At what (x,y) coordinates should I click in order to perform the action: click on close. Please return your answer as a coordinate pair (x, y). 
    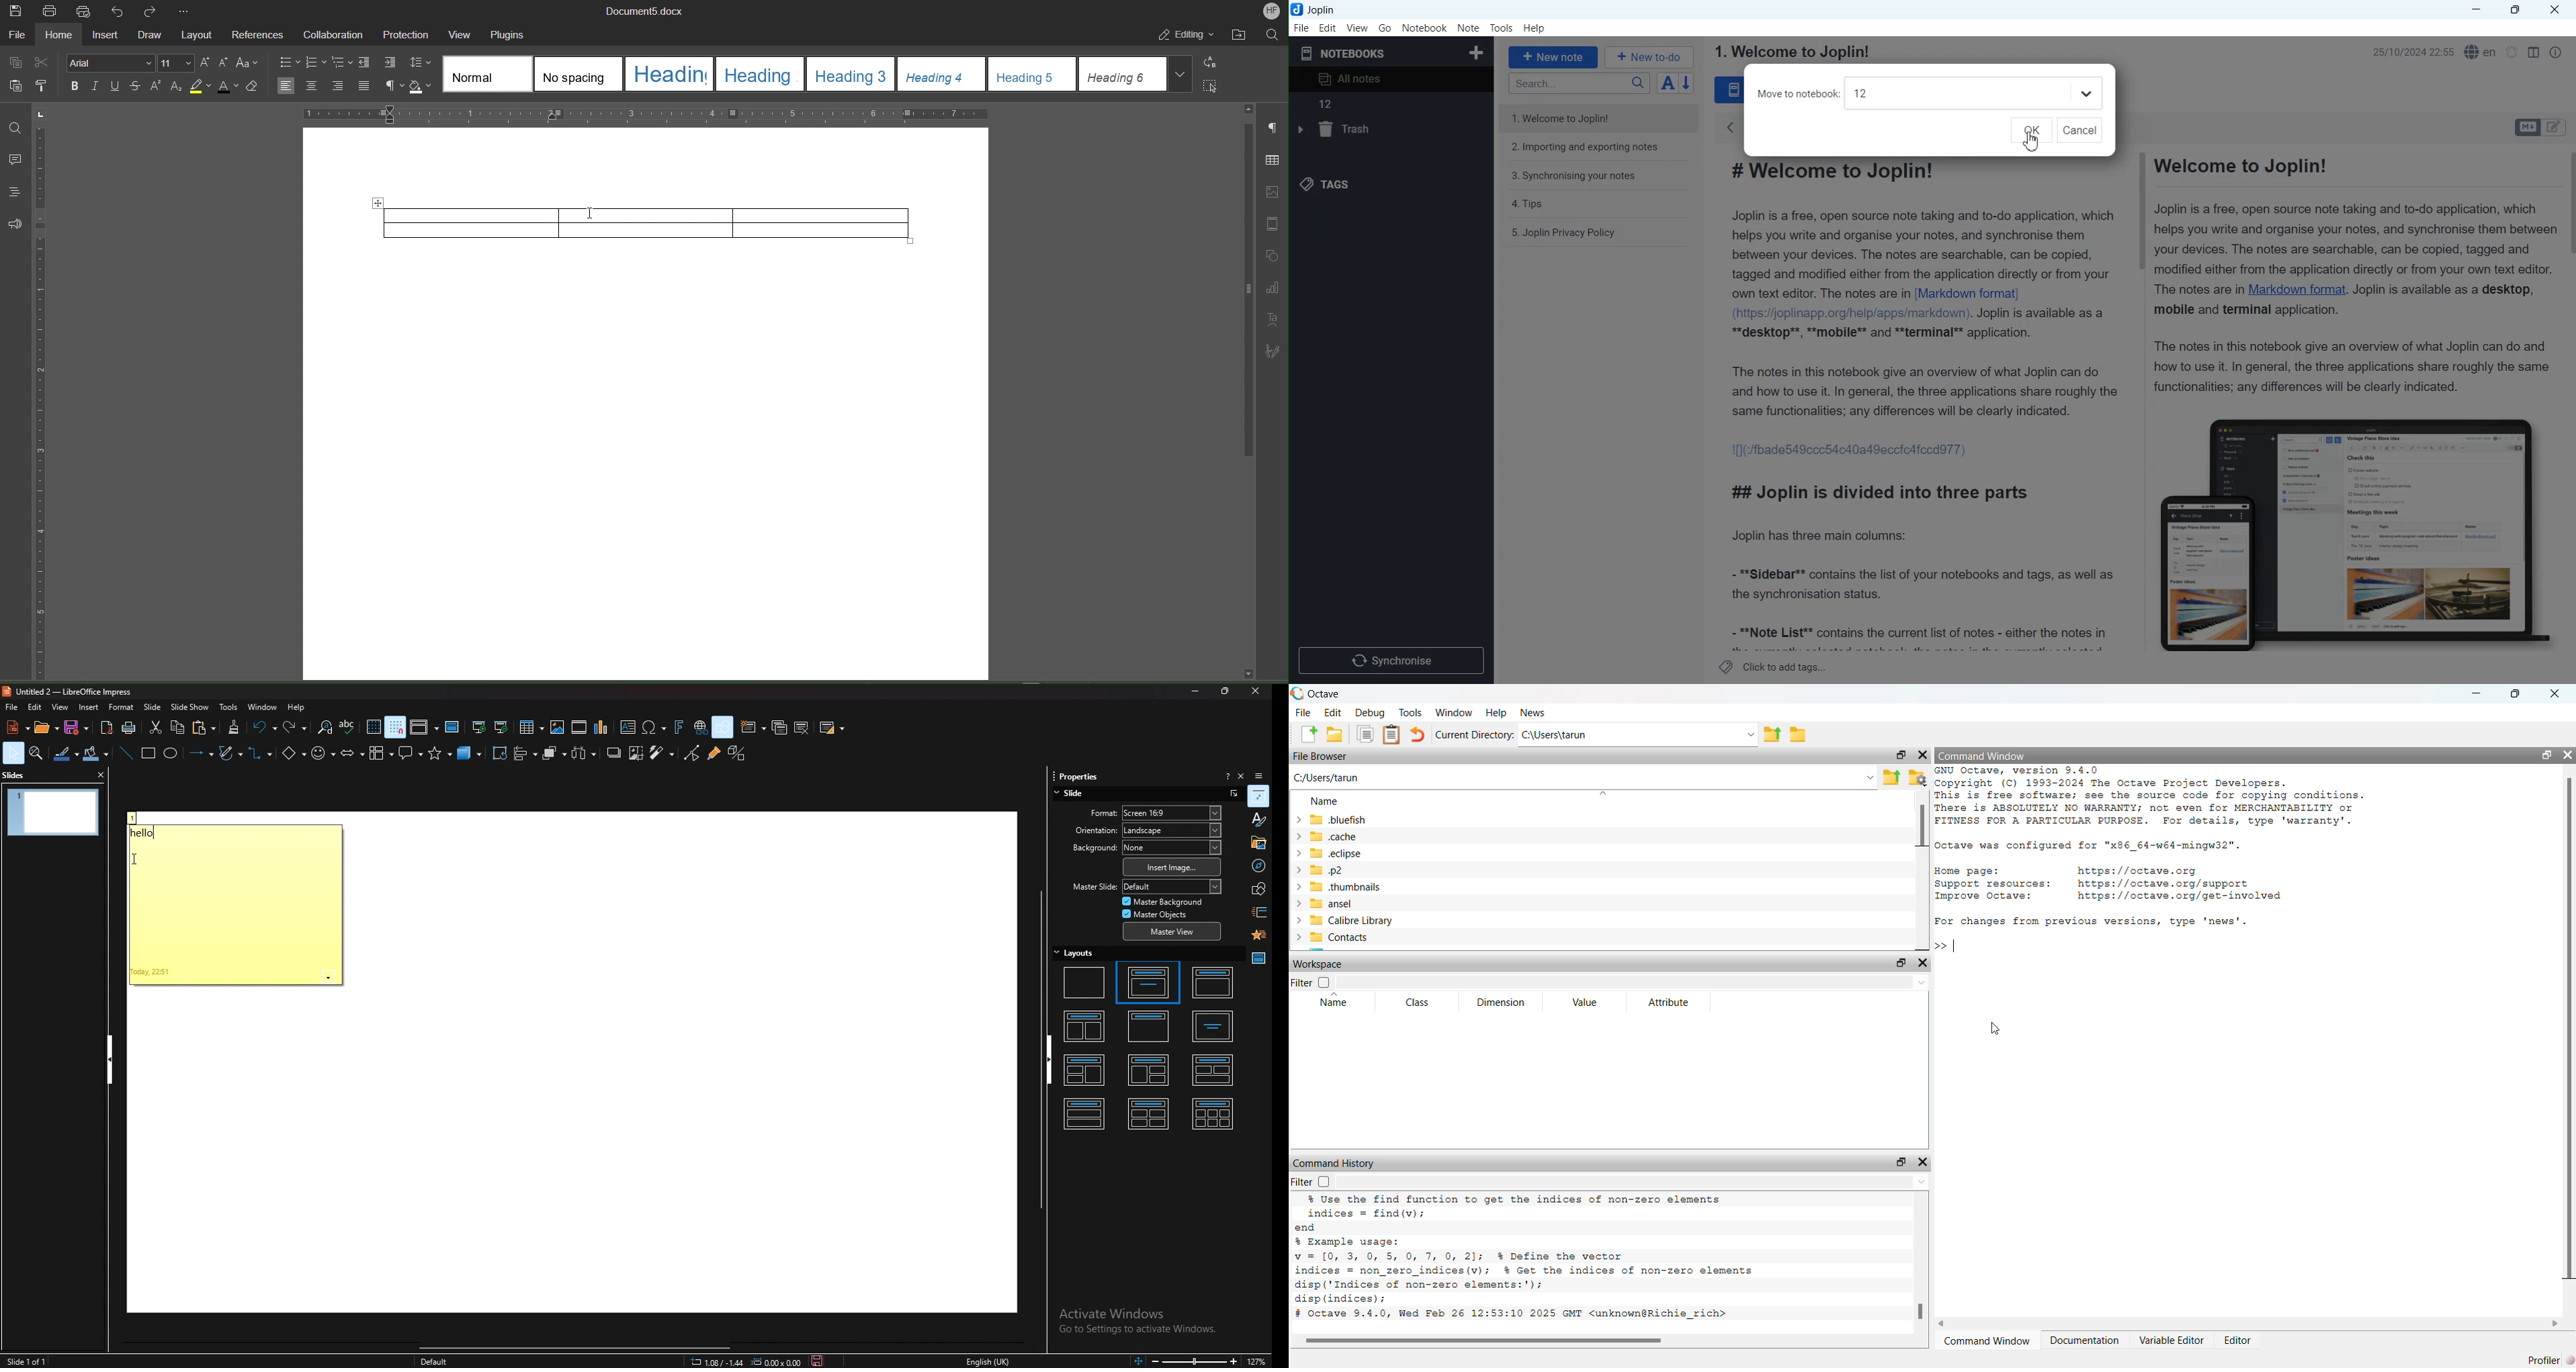
    Looking at the image, I should click on (1924, 1158).